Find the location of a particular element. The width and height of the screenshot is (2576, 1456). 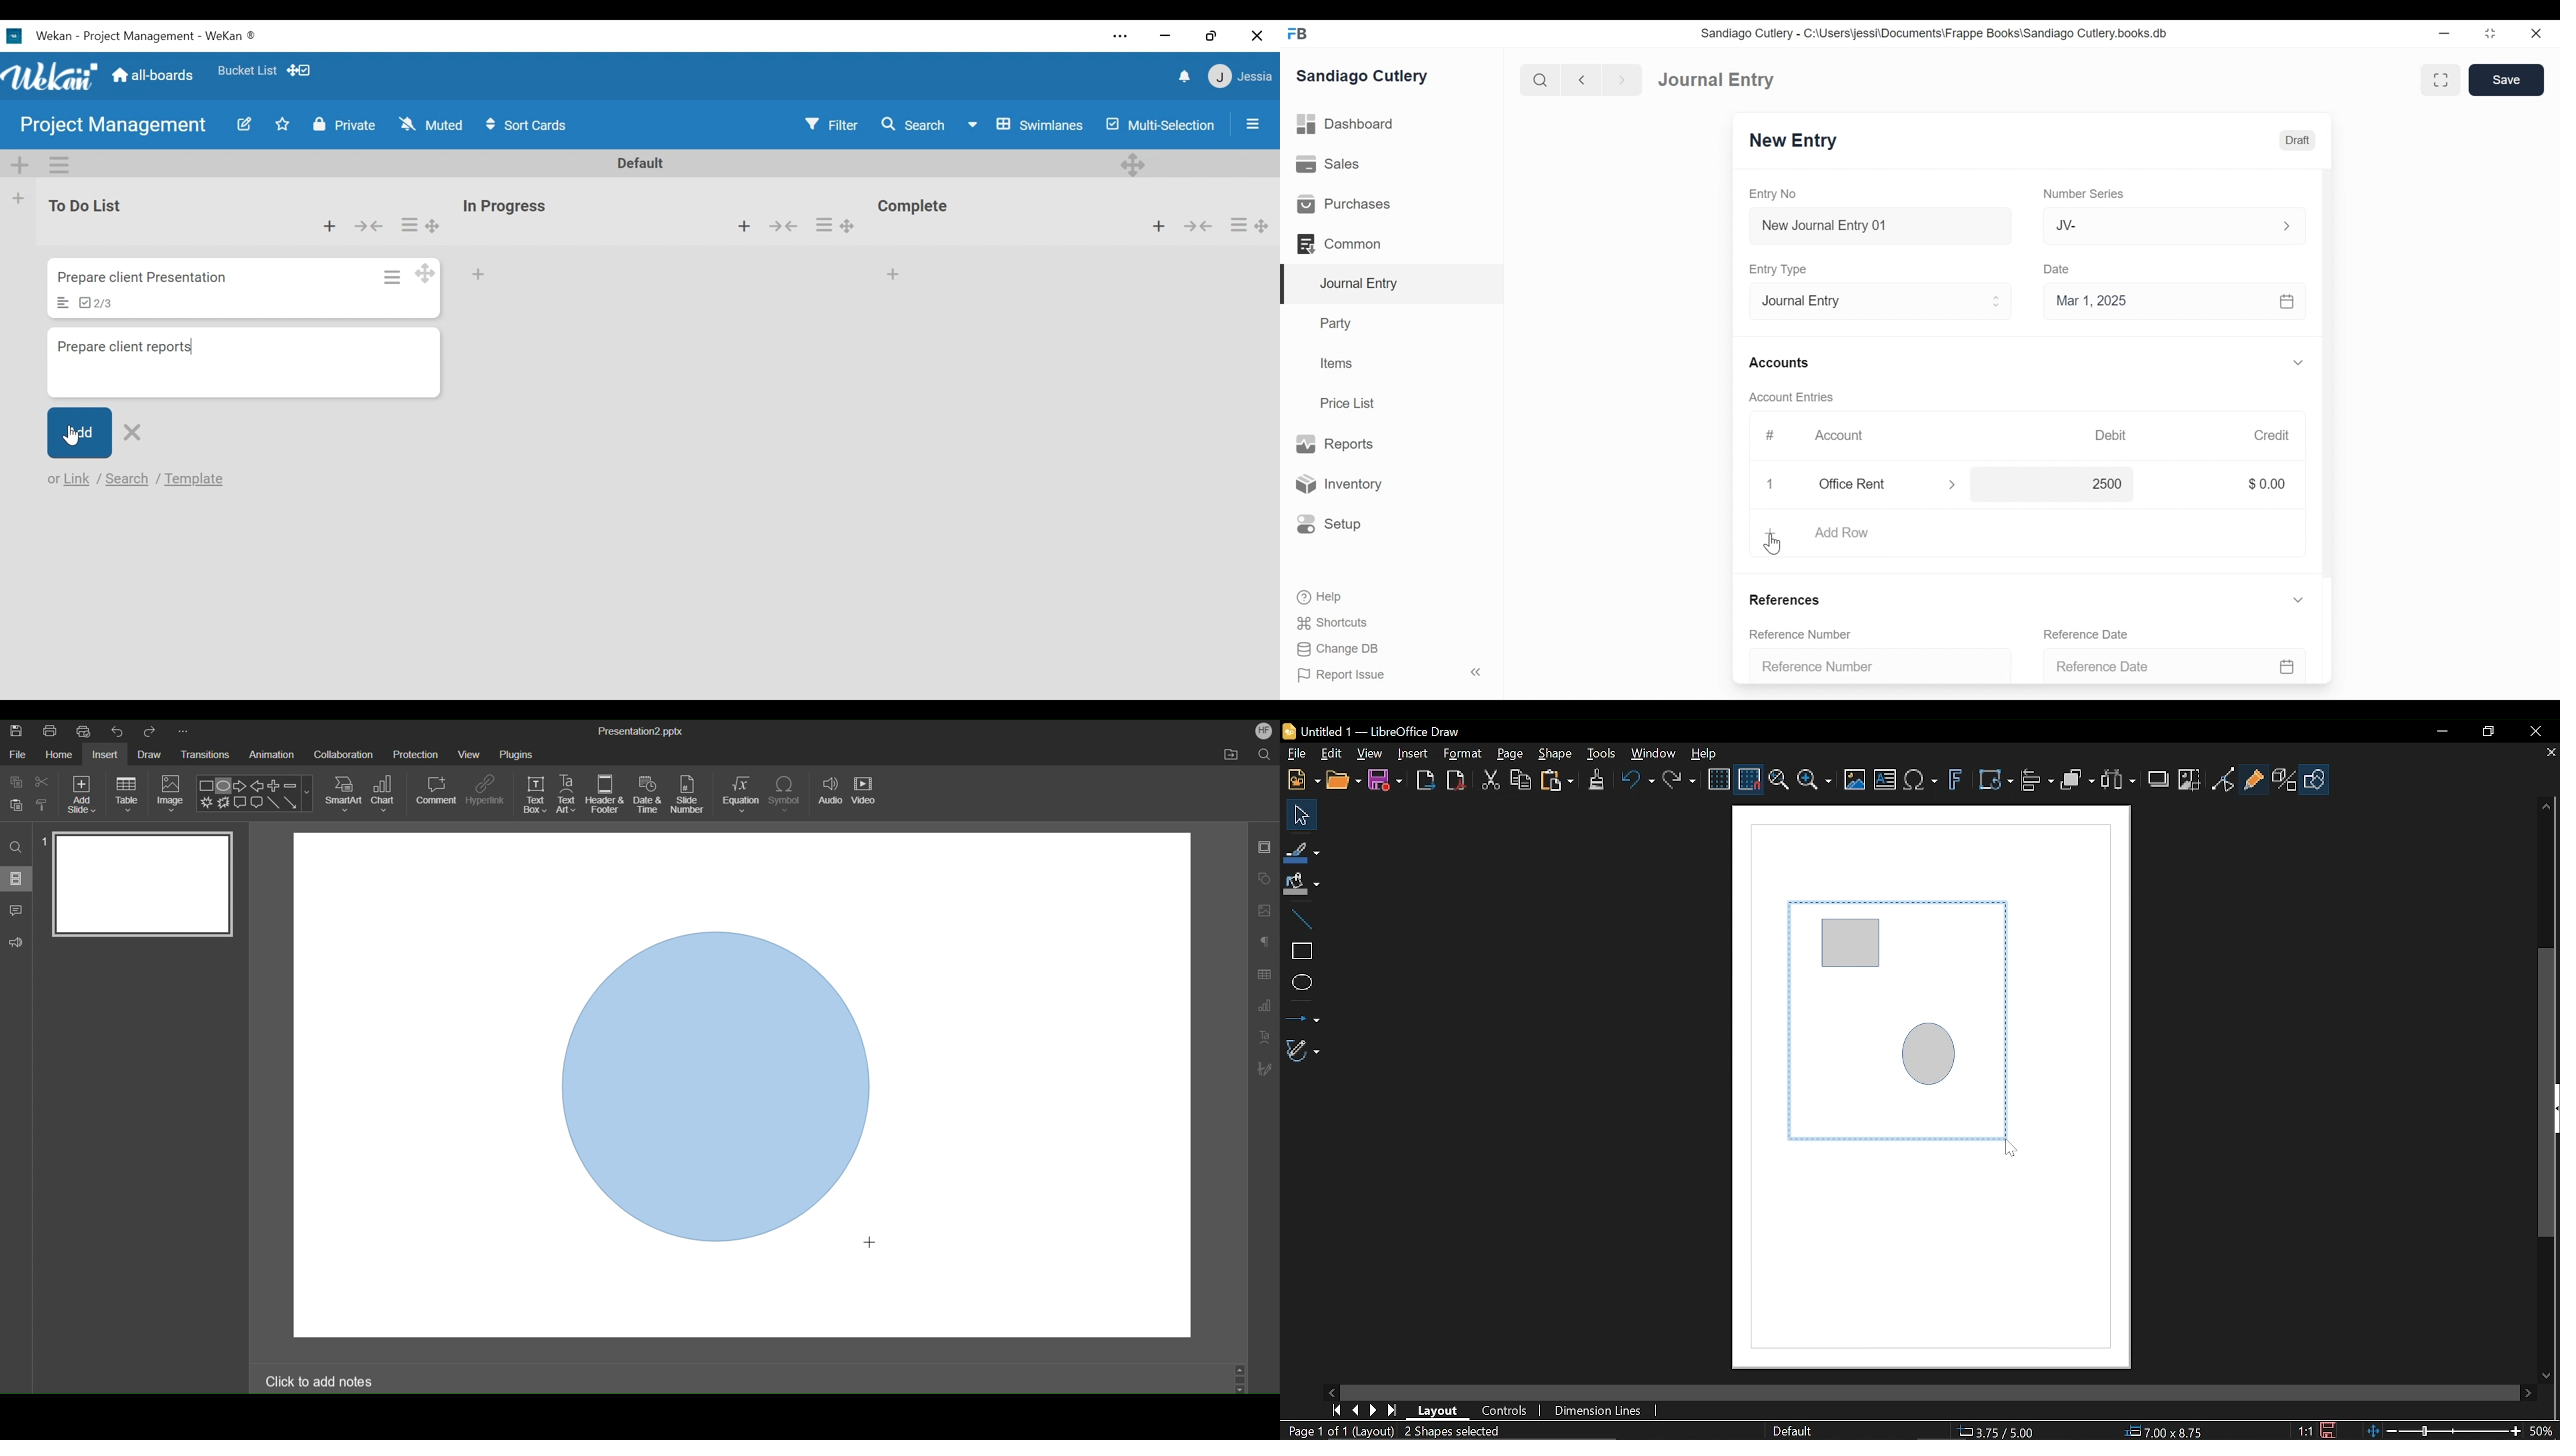

Image is located at coordinates (172, 794).